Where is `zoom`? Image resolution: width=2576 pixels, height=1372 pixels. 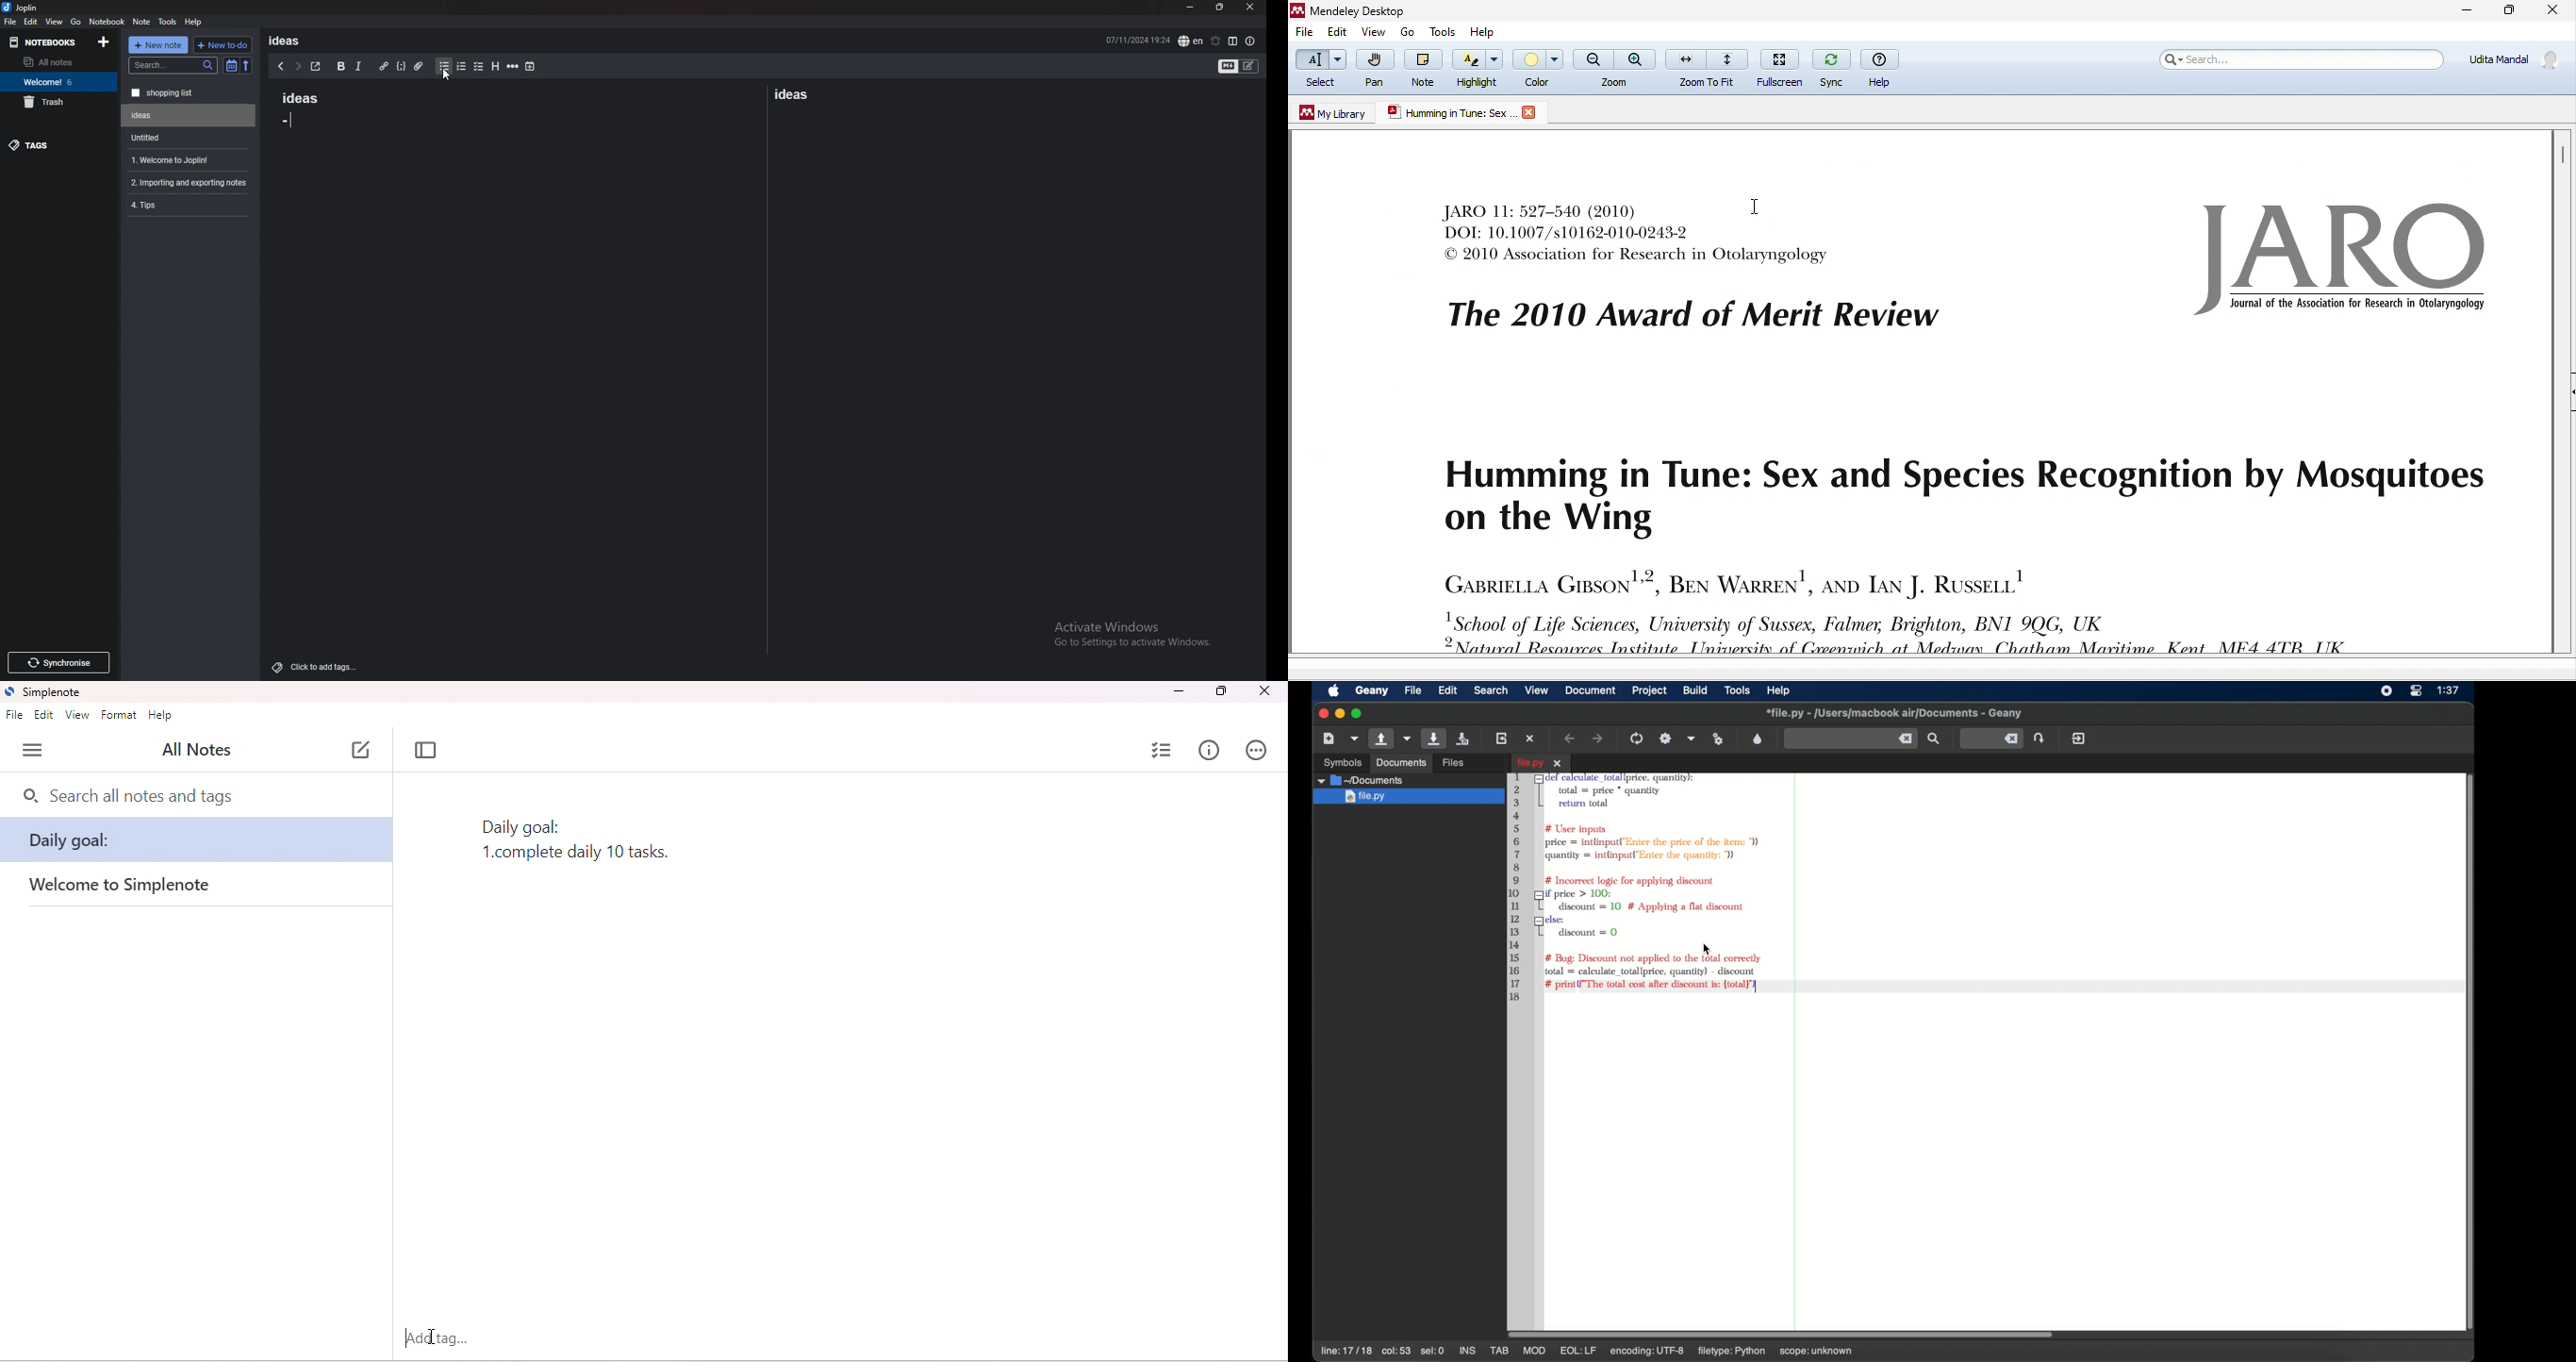
zoom is located at coordinates (1614, 69).